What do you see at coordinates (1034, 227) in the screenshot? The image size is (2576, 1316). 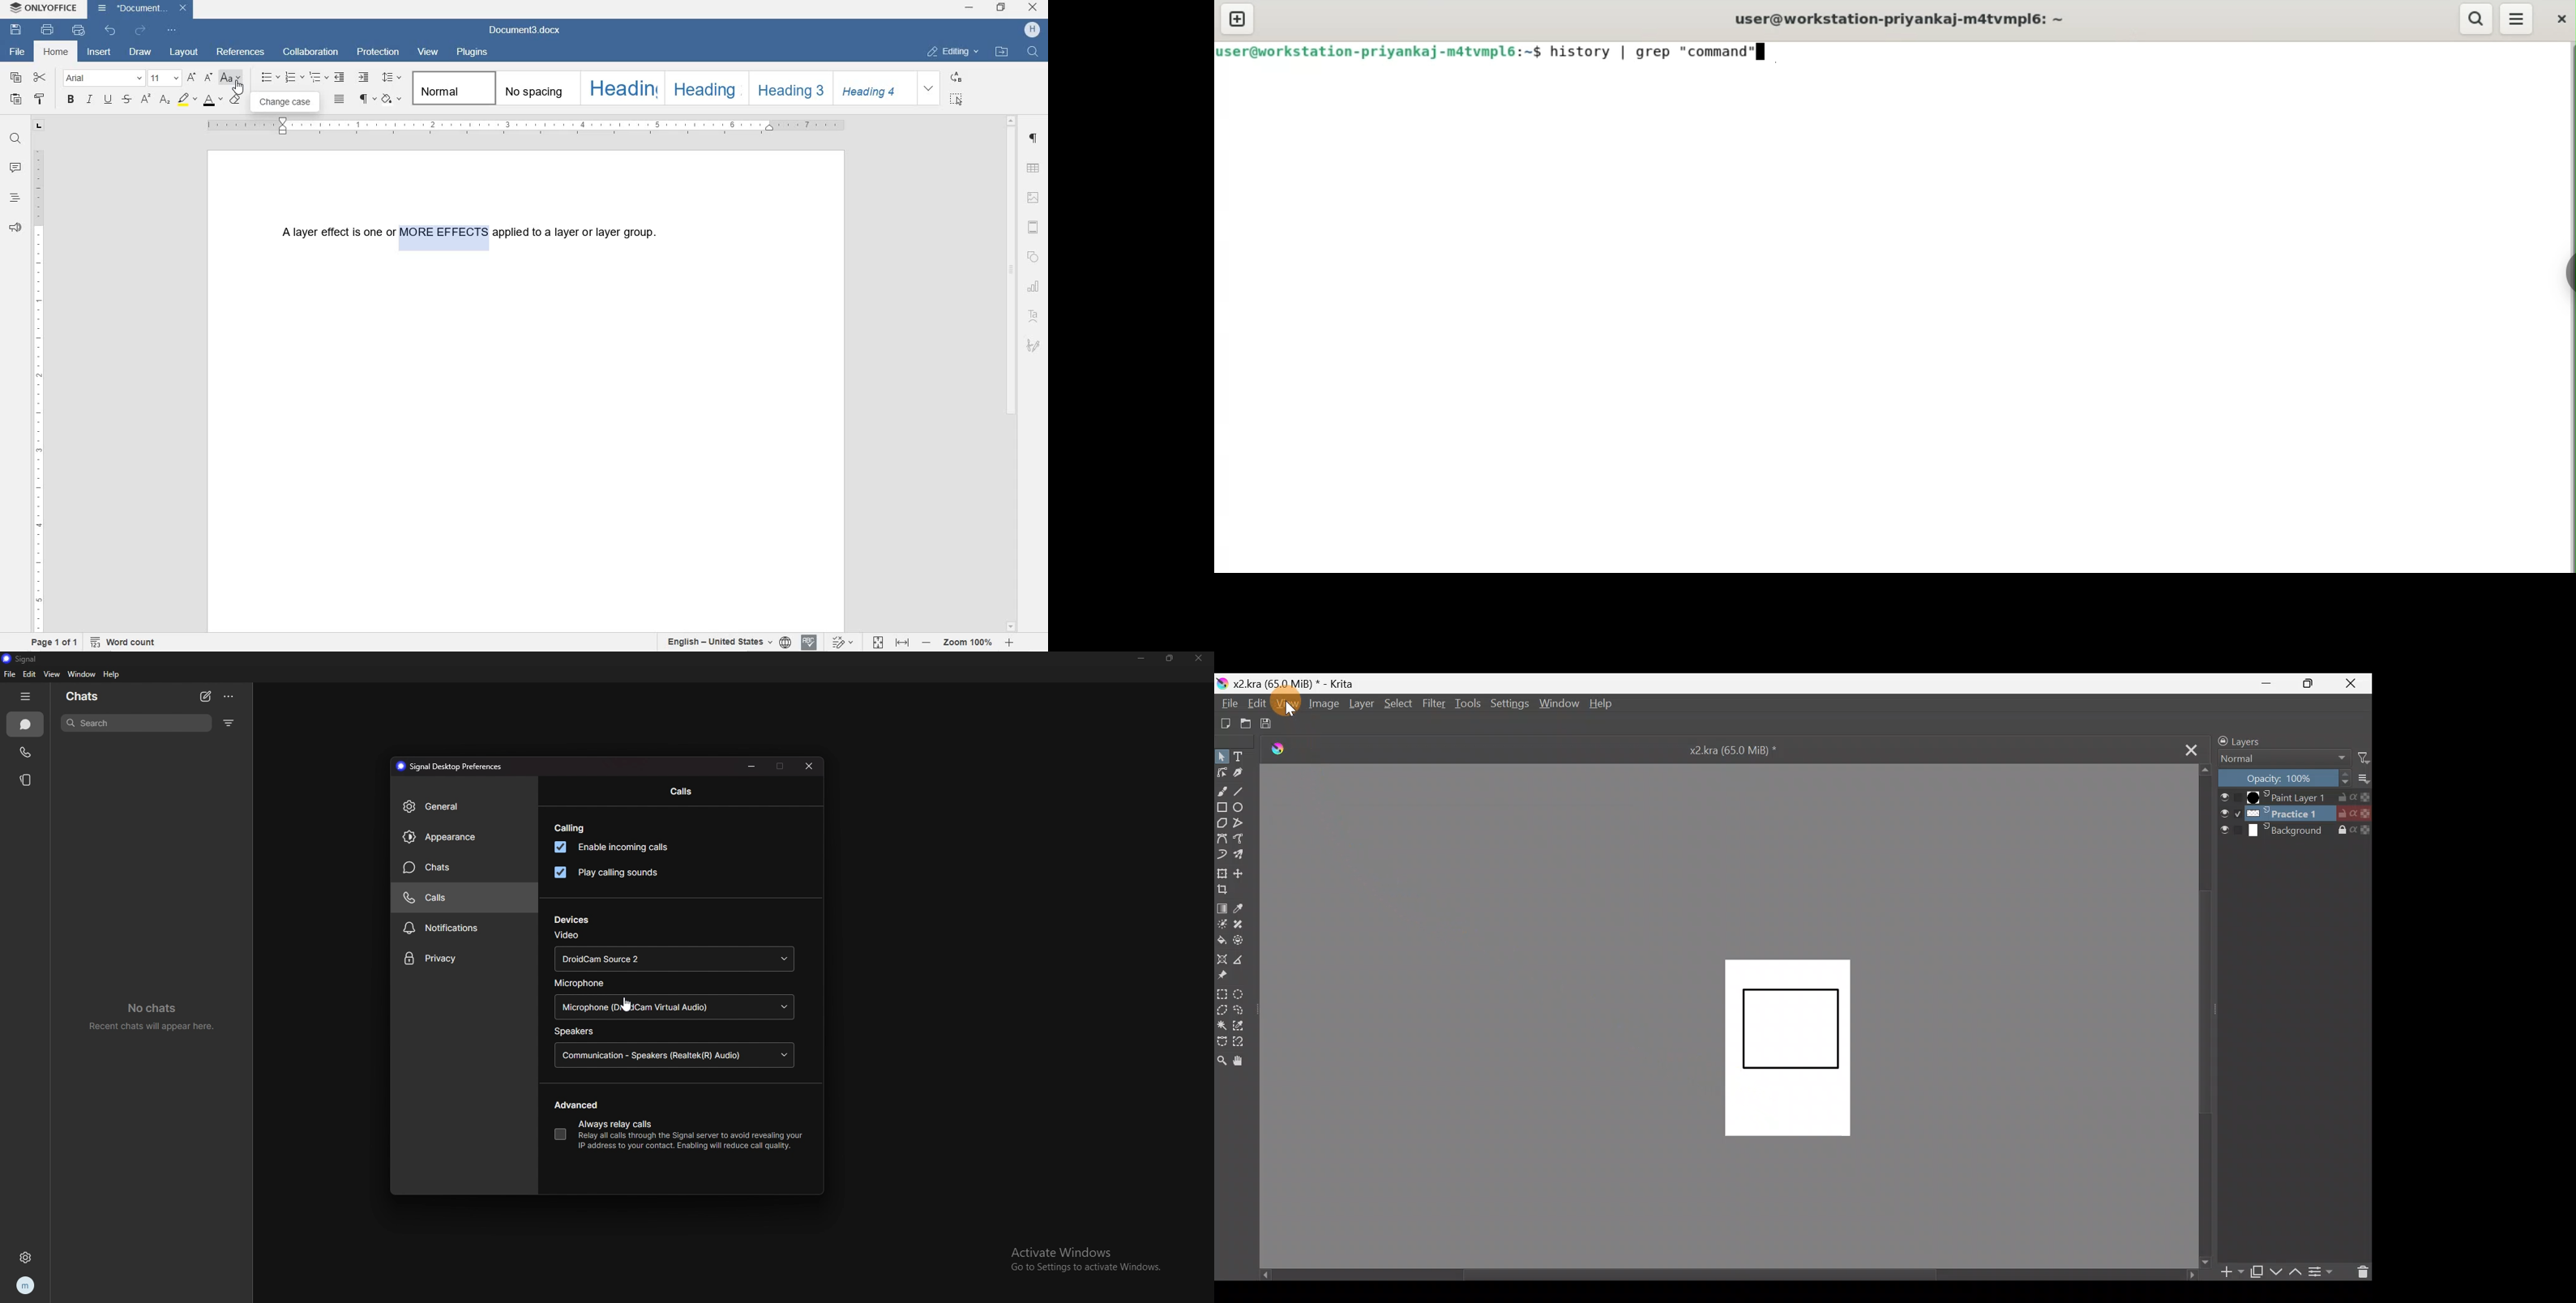 I see `HEADERS & FOOTERS` at bounding box center [1034, 227].